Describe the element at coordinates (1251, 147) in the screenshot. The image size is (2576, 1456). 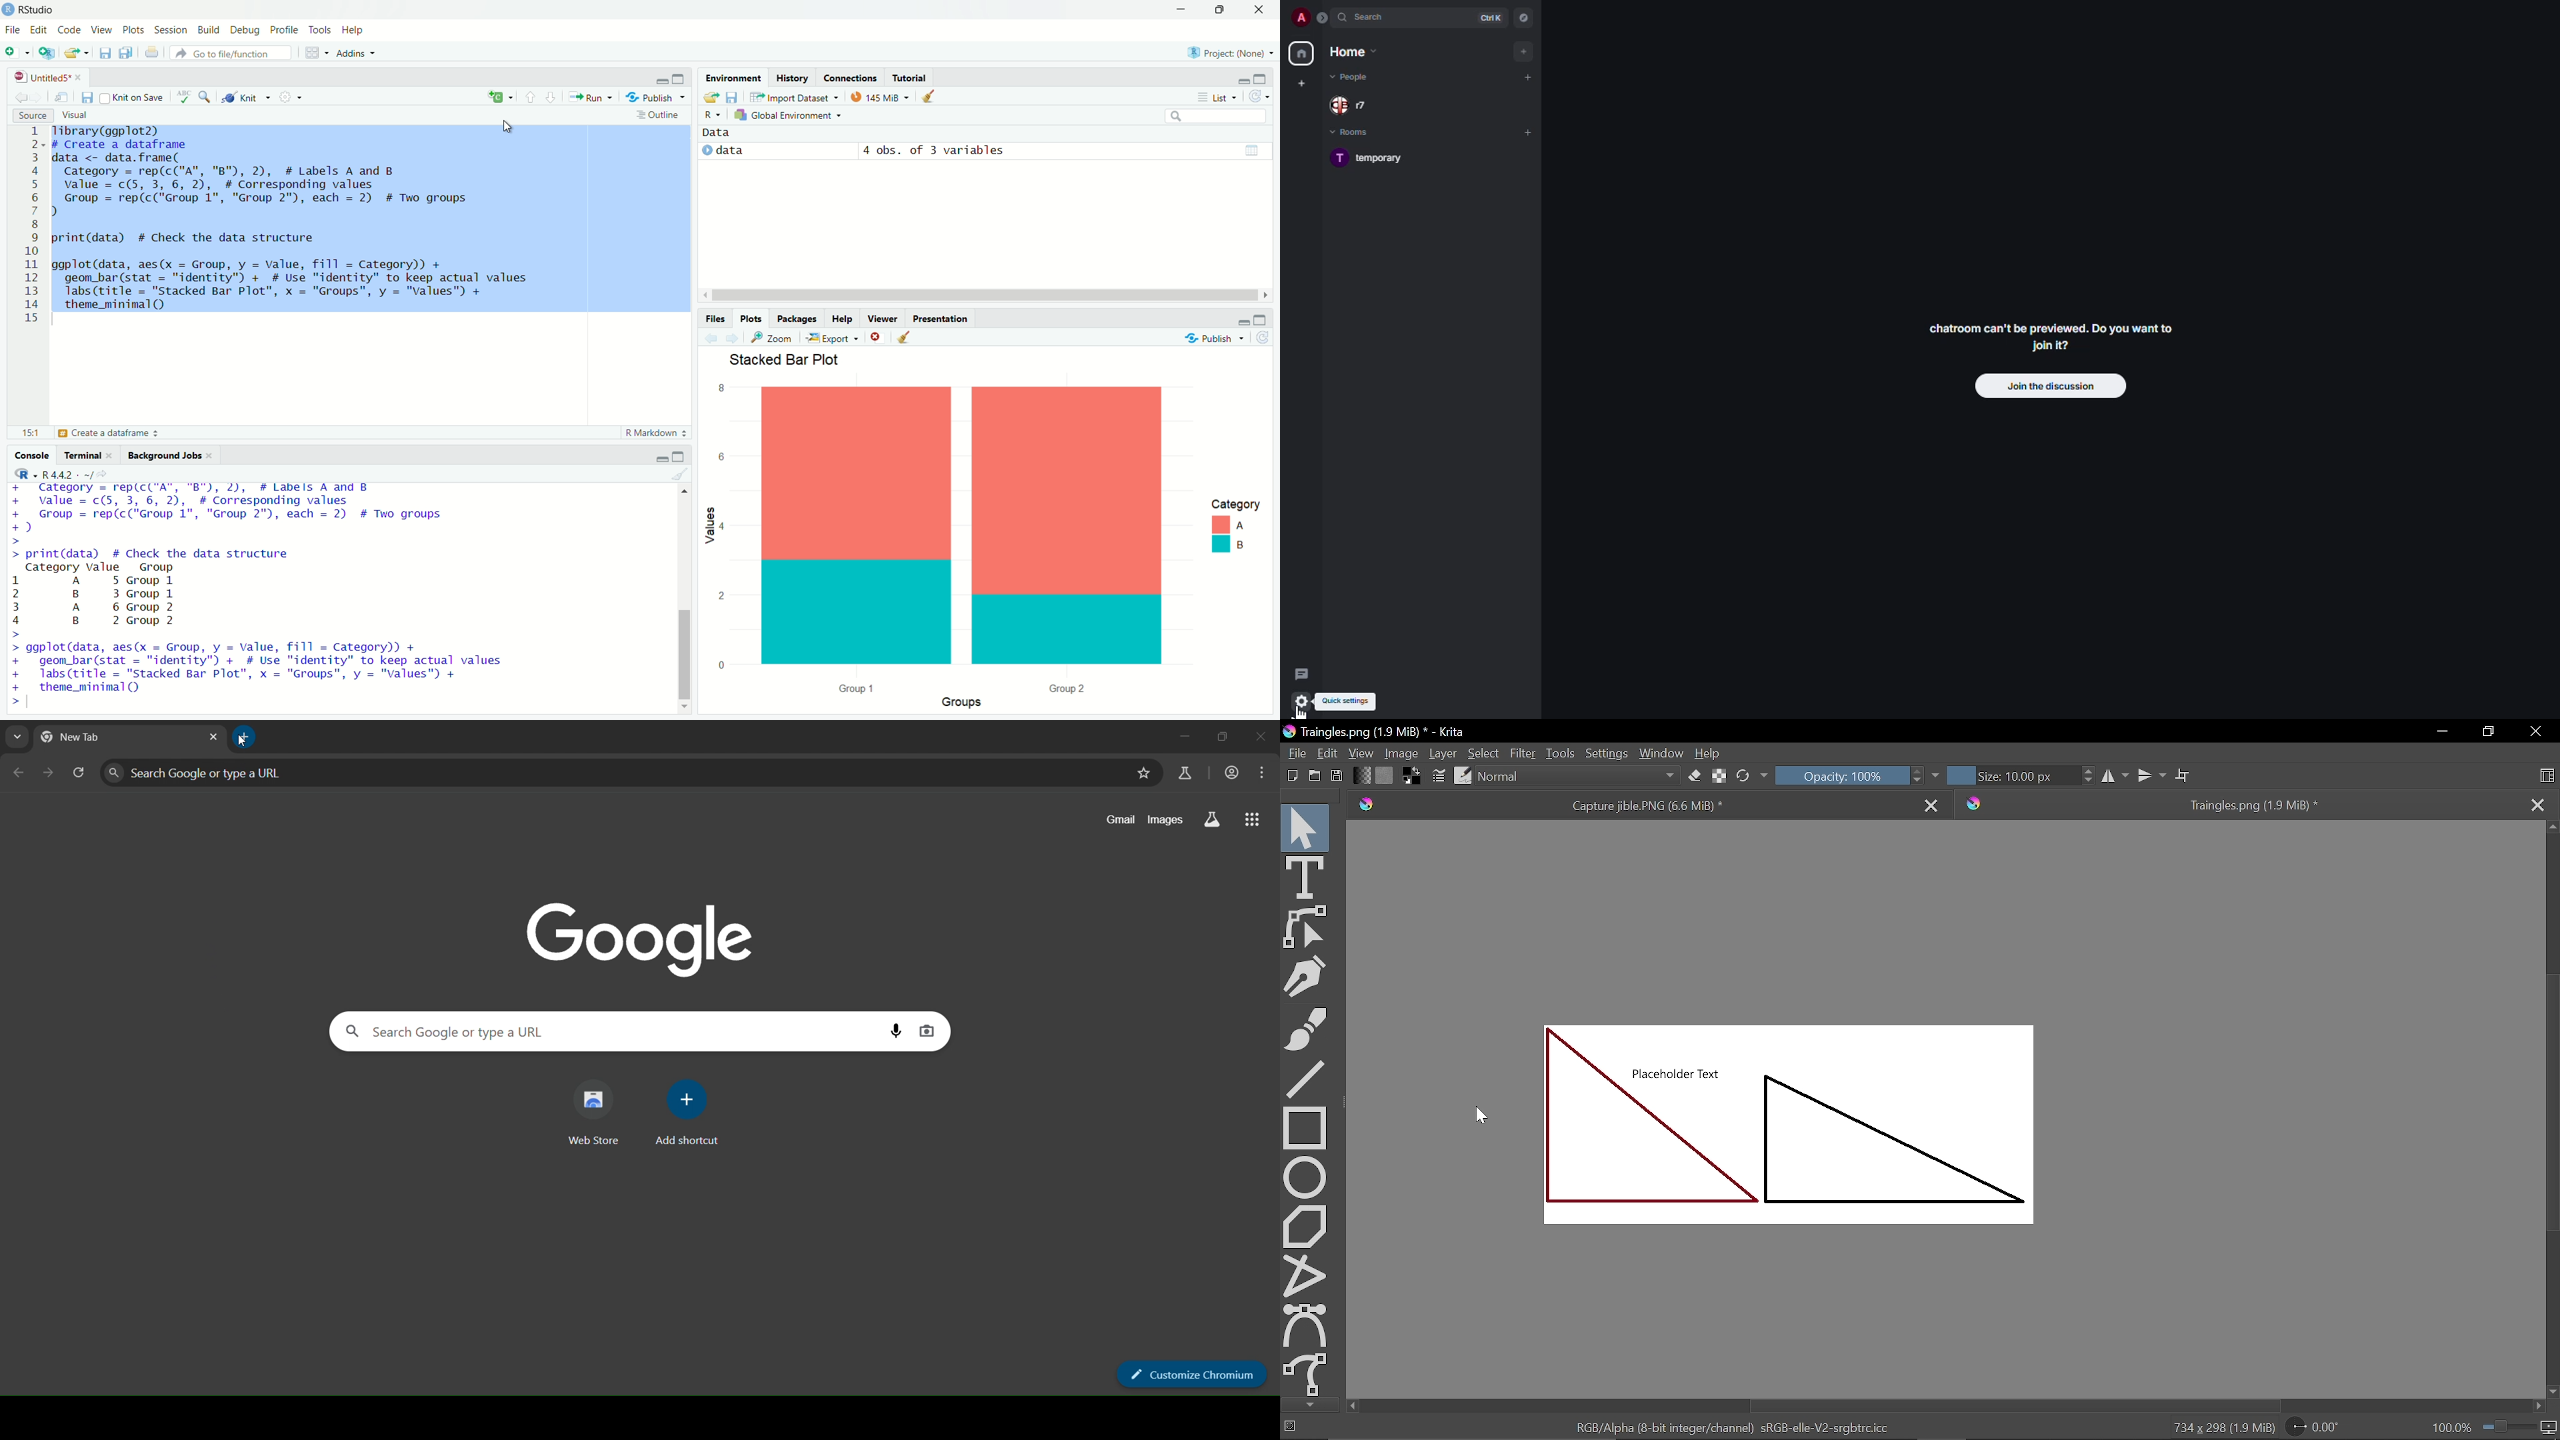
I see `Data/Table` at that location.